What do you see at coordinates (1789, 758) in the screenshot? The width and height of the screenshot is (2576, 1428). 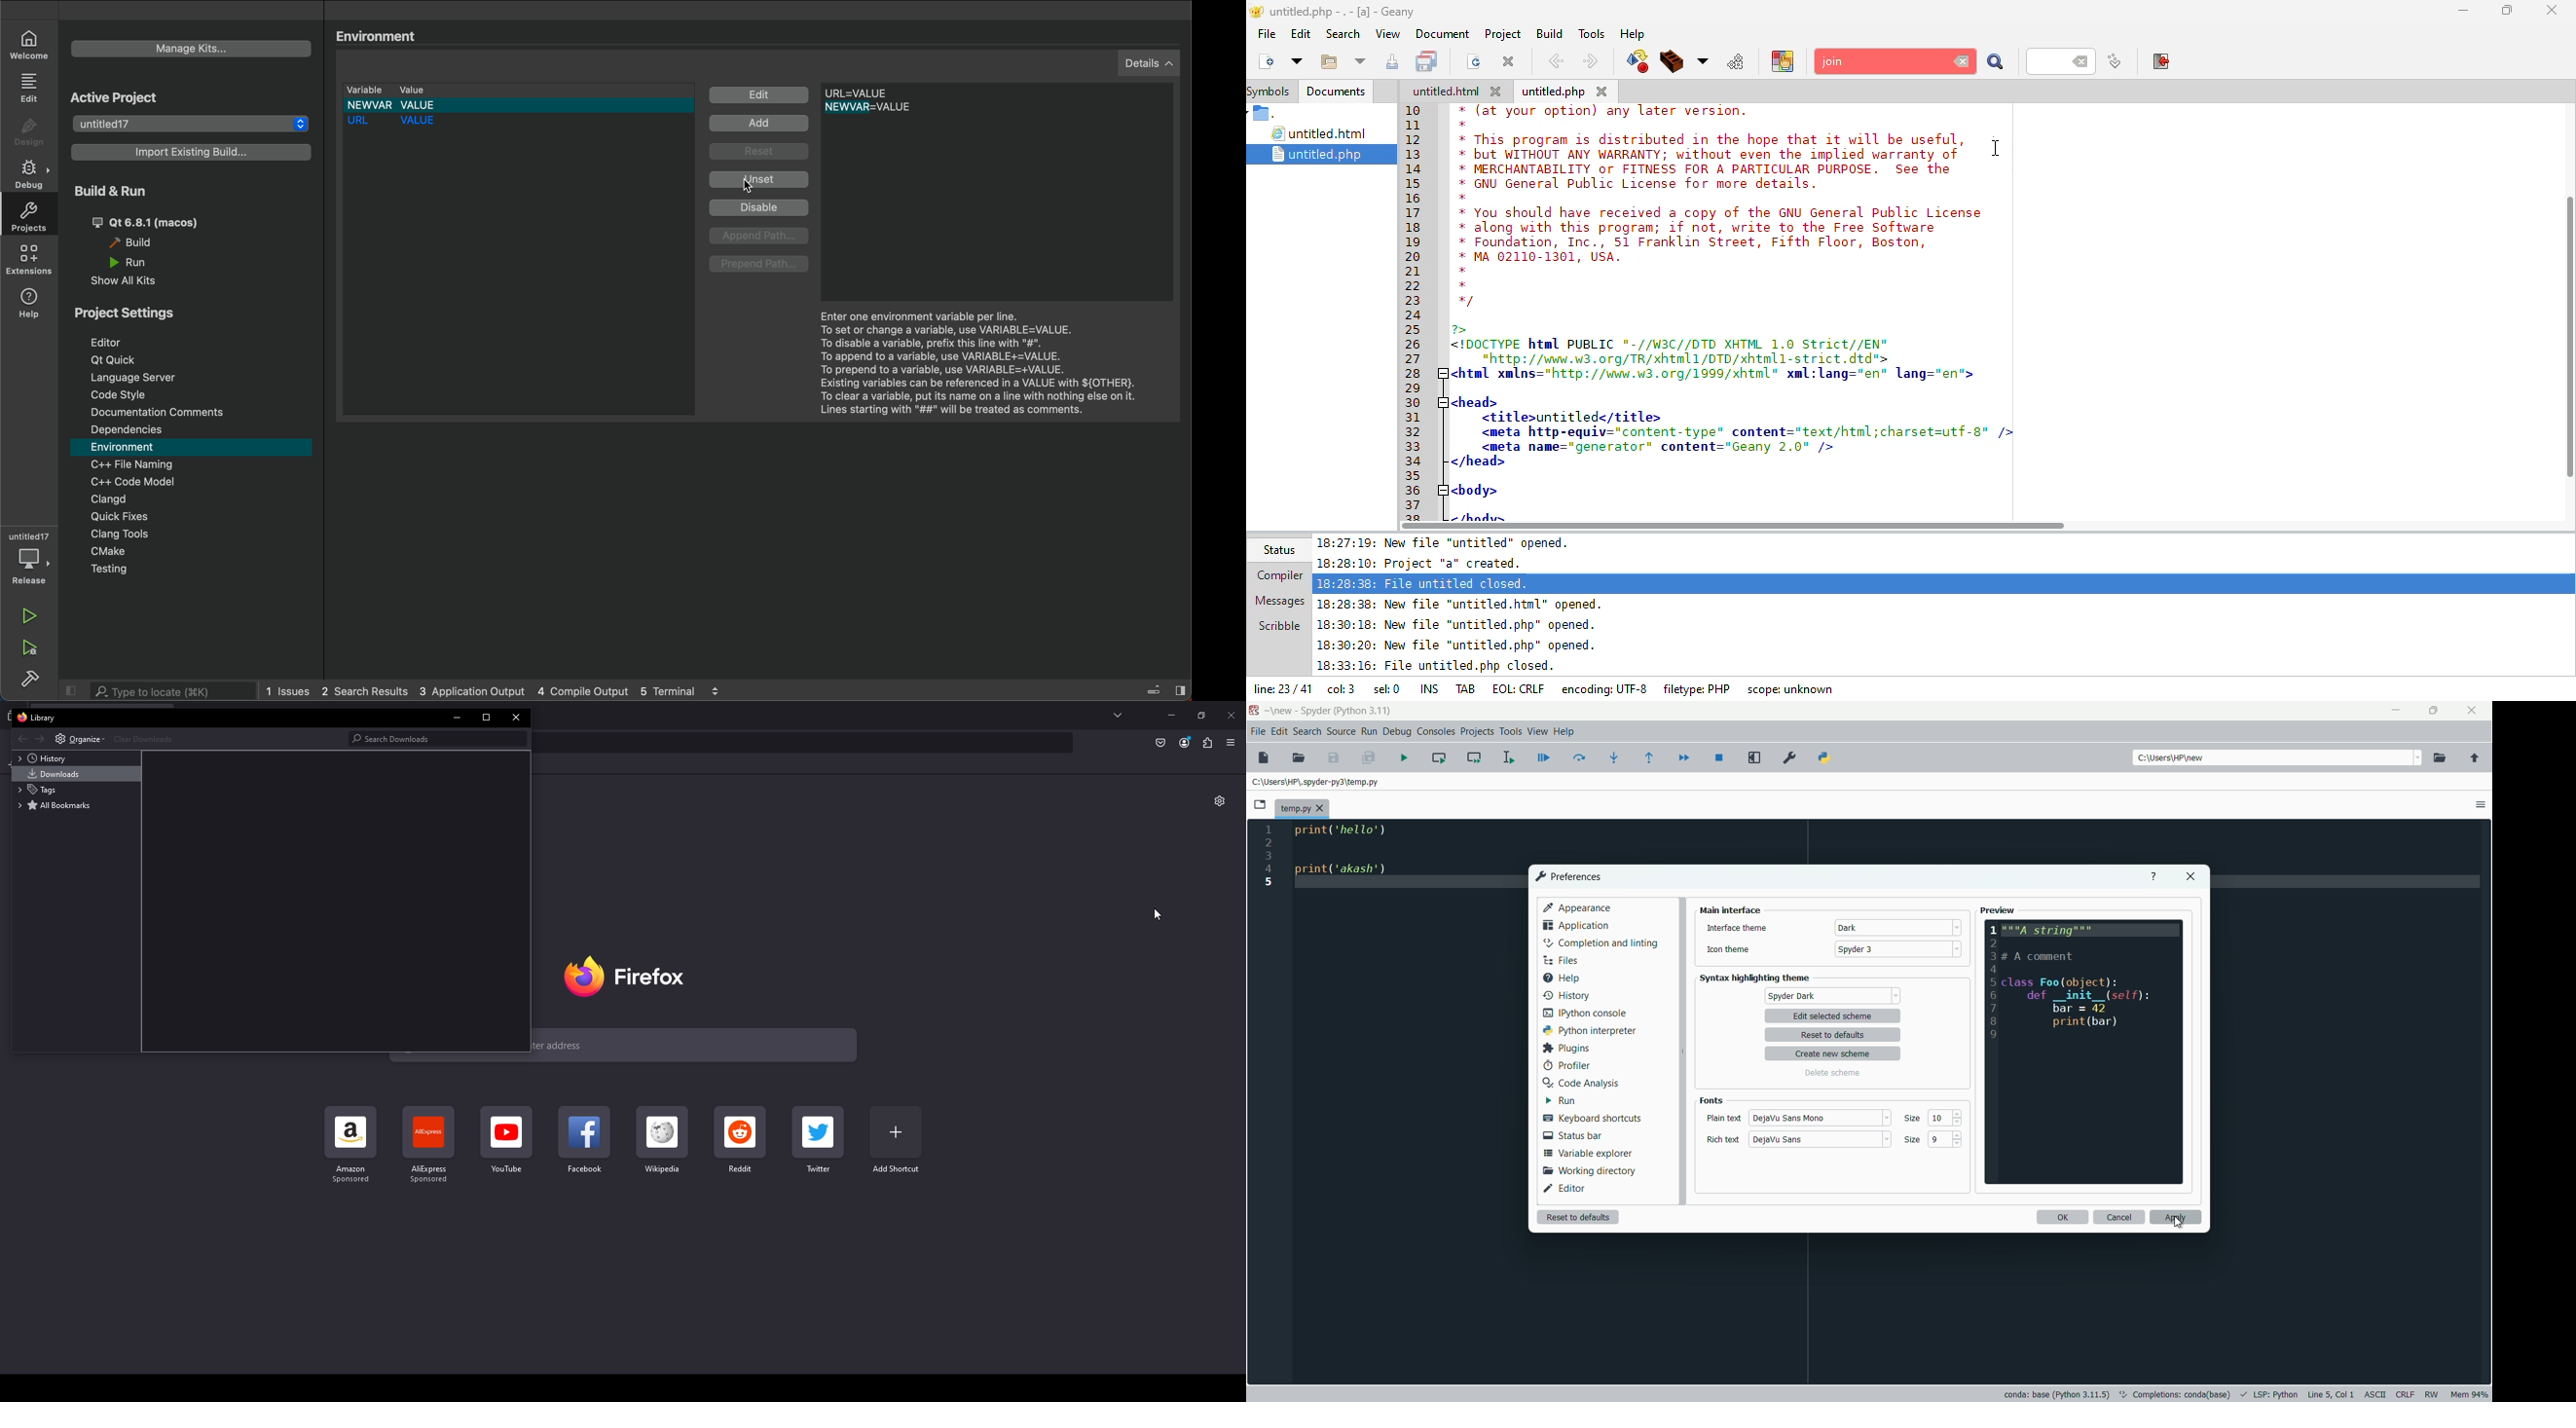 I see `preferences` at bounding box center [1789, 758].